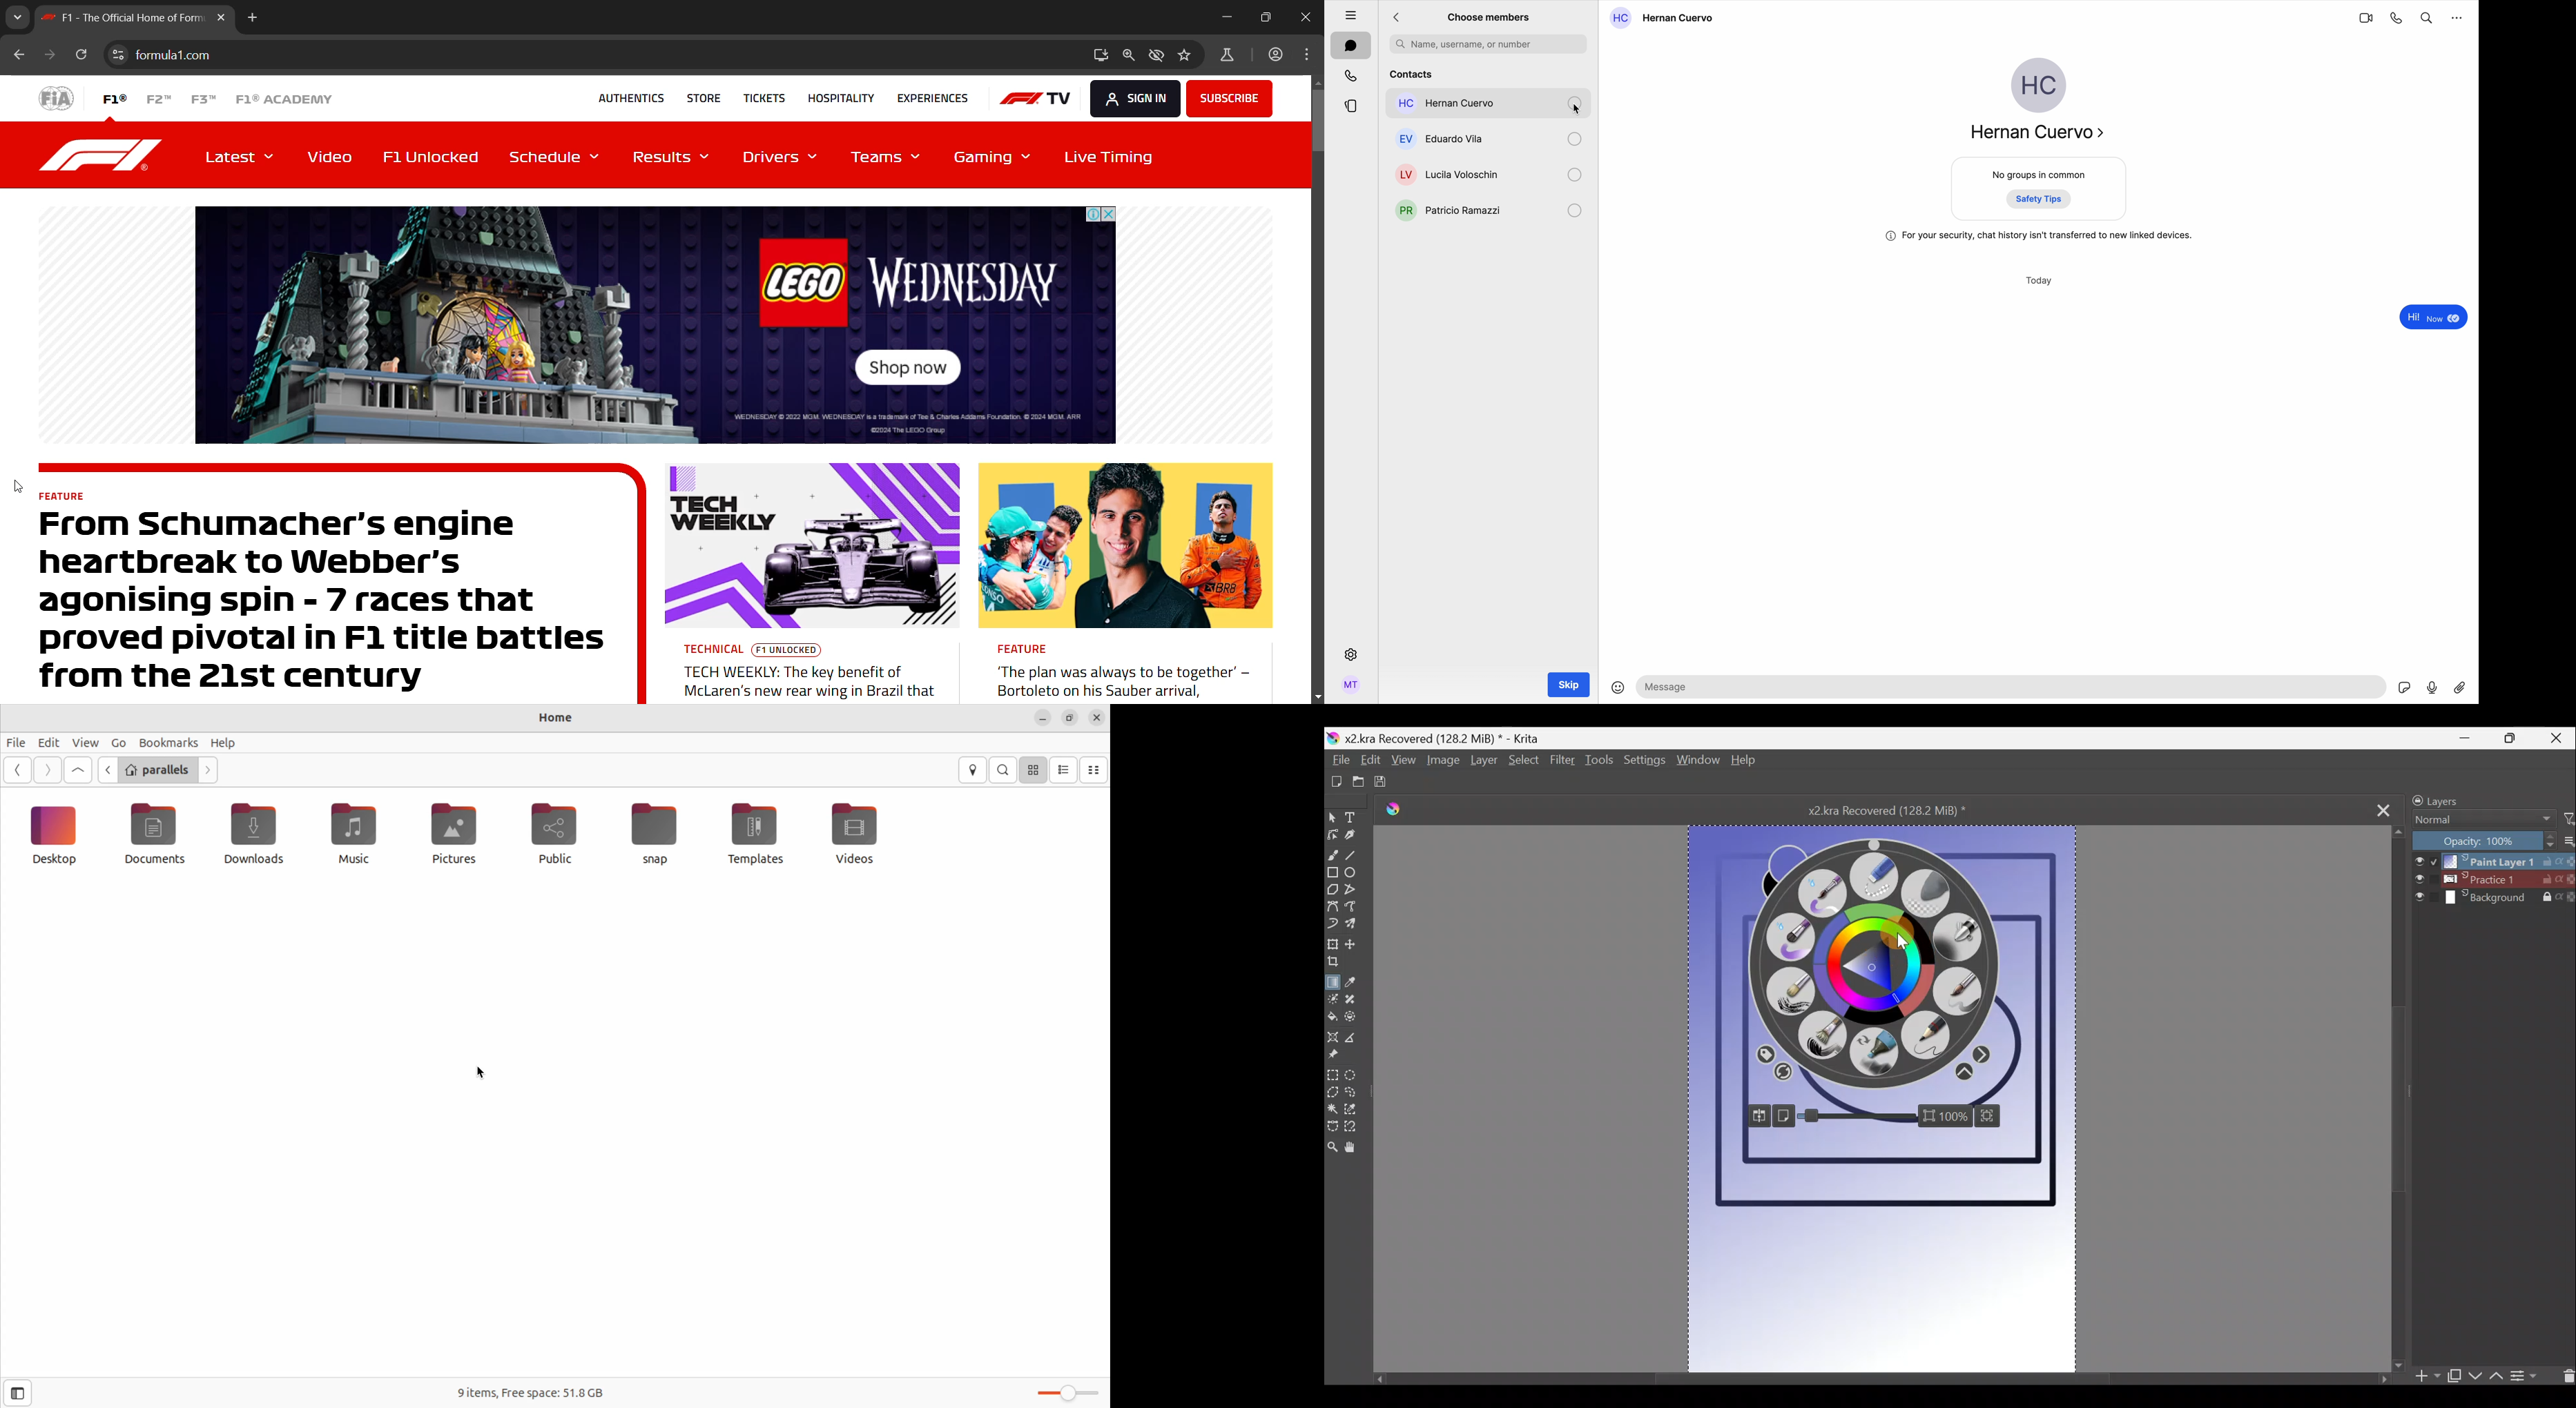  I want to click on Live Timing, so click(1105, 155).